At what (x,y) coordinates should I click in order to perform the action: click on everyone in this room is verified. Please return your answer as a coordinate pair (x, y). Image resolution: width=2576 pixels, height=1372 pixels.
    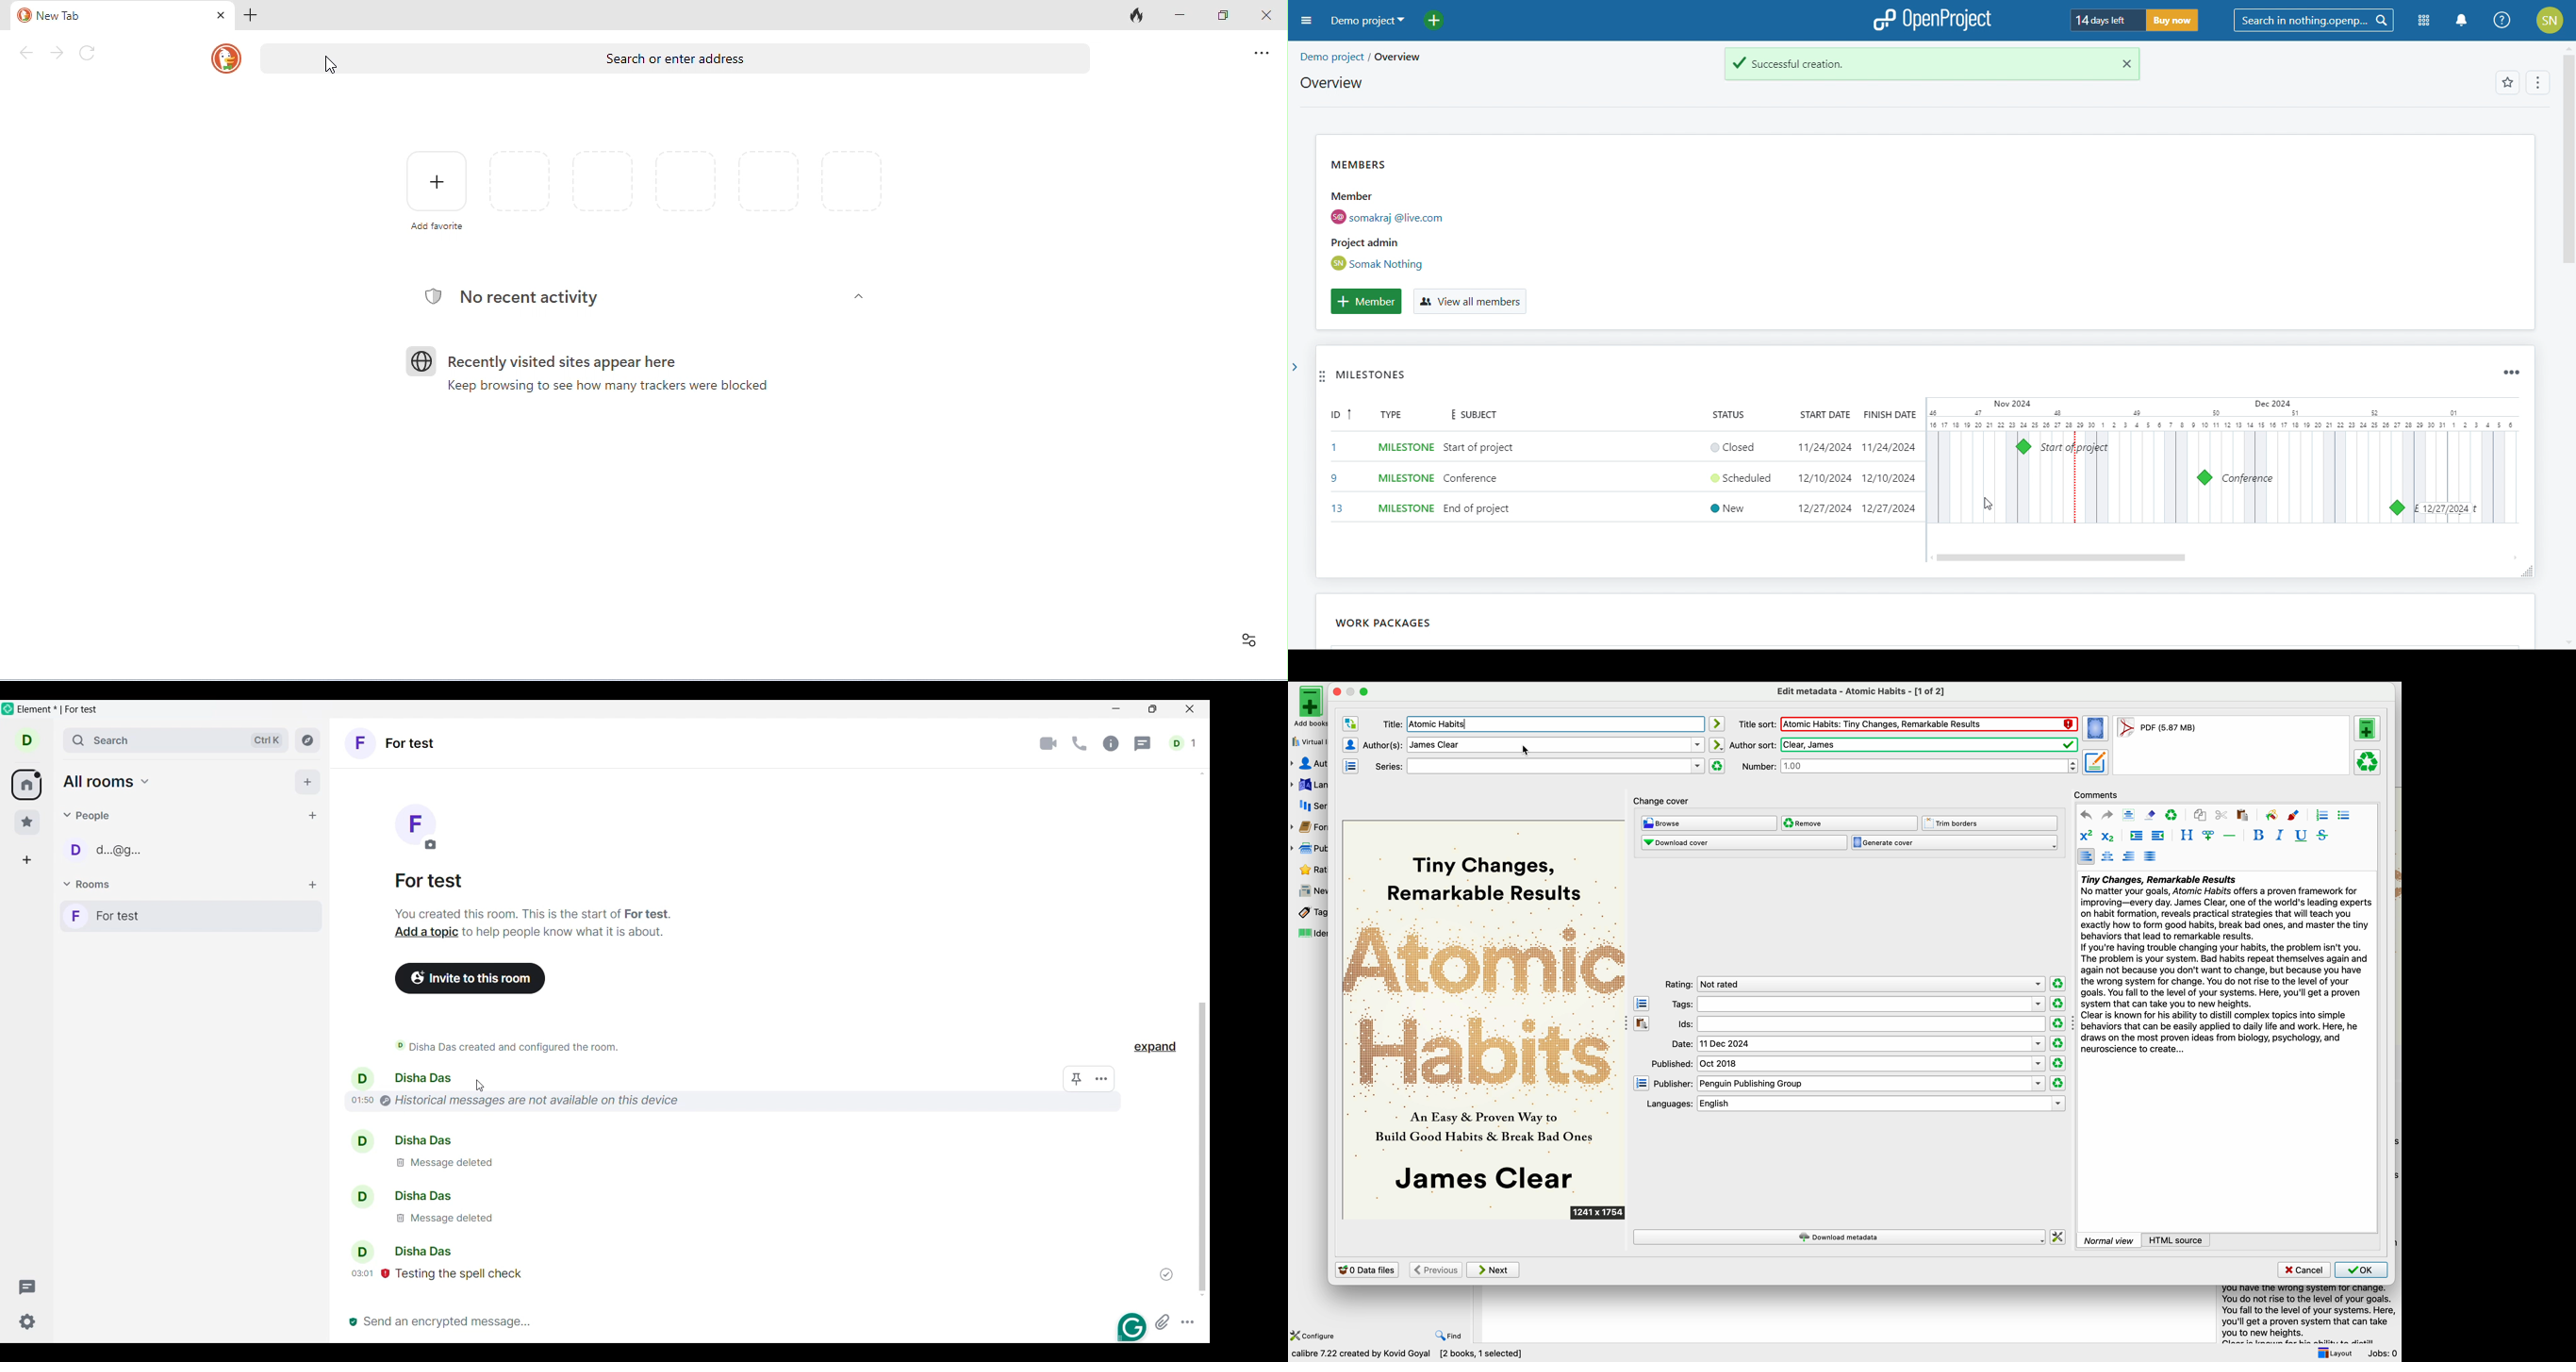
    Looking at the image, I should click on (351, 1318).